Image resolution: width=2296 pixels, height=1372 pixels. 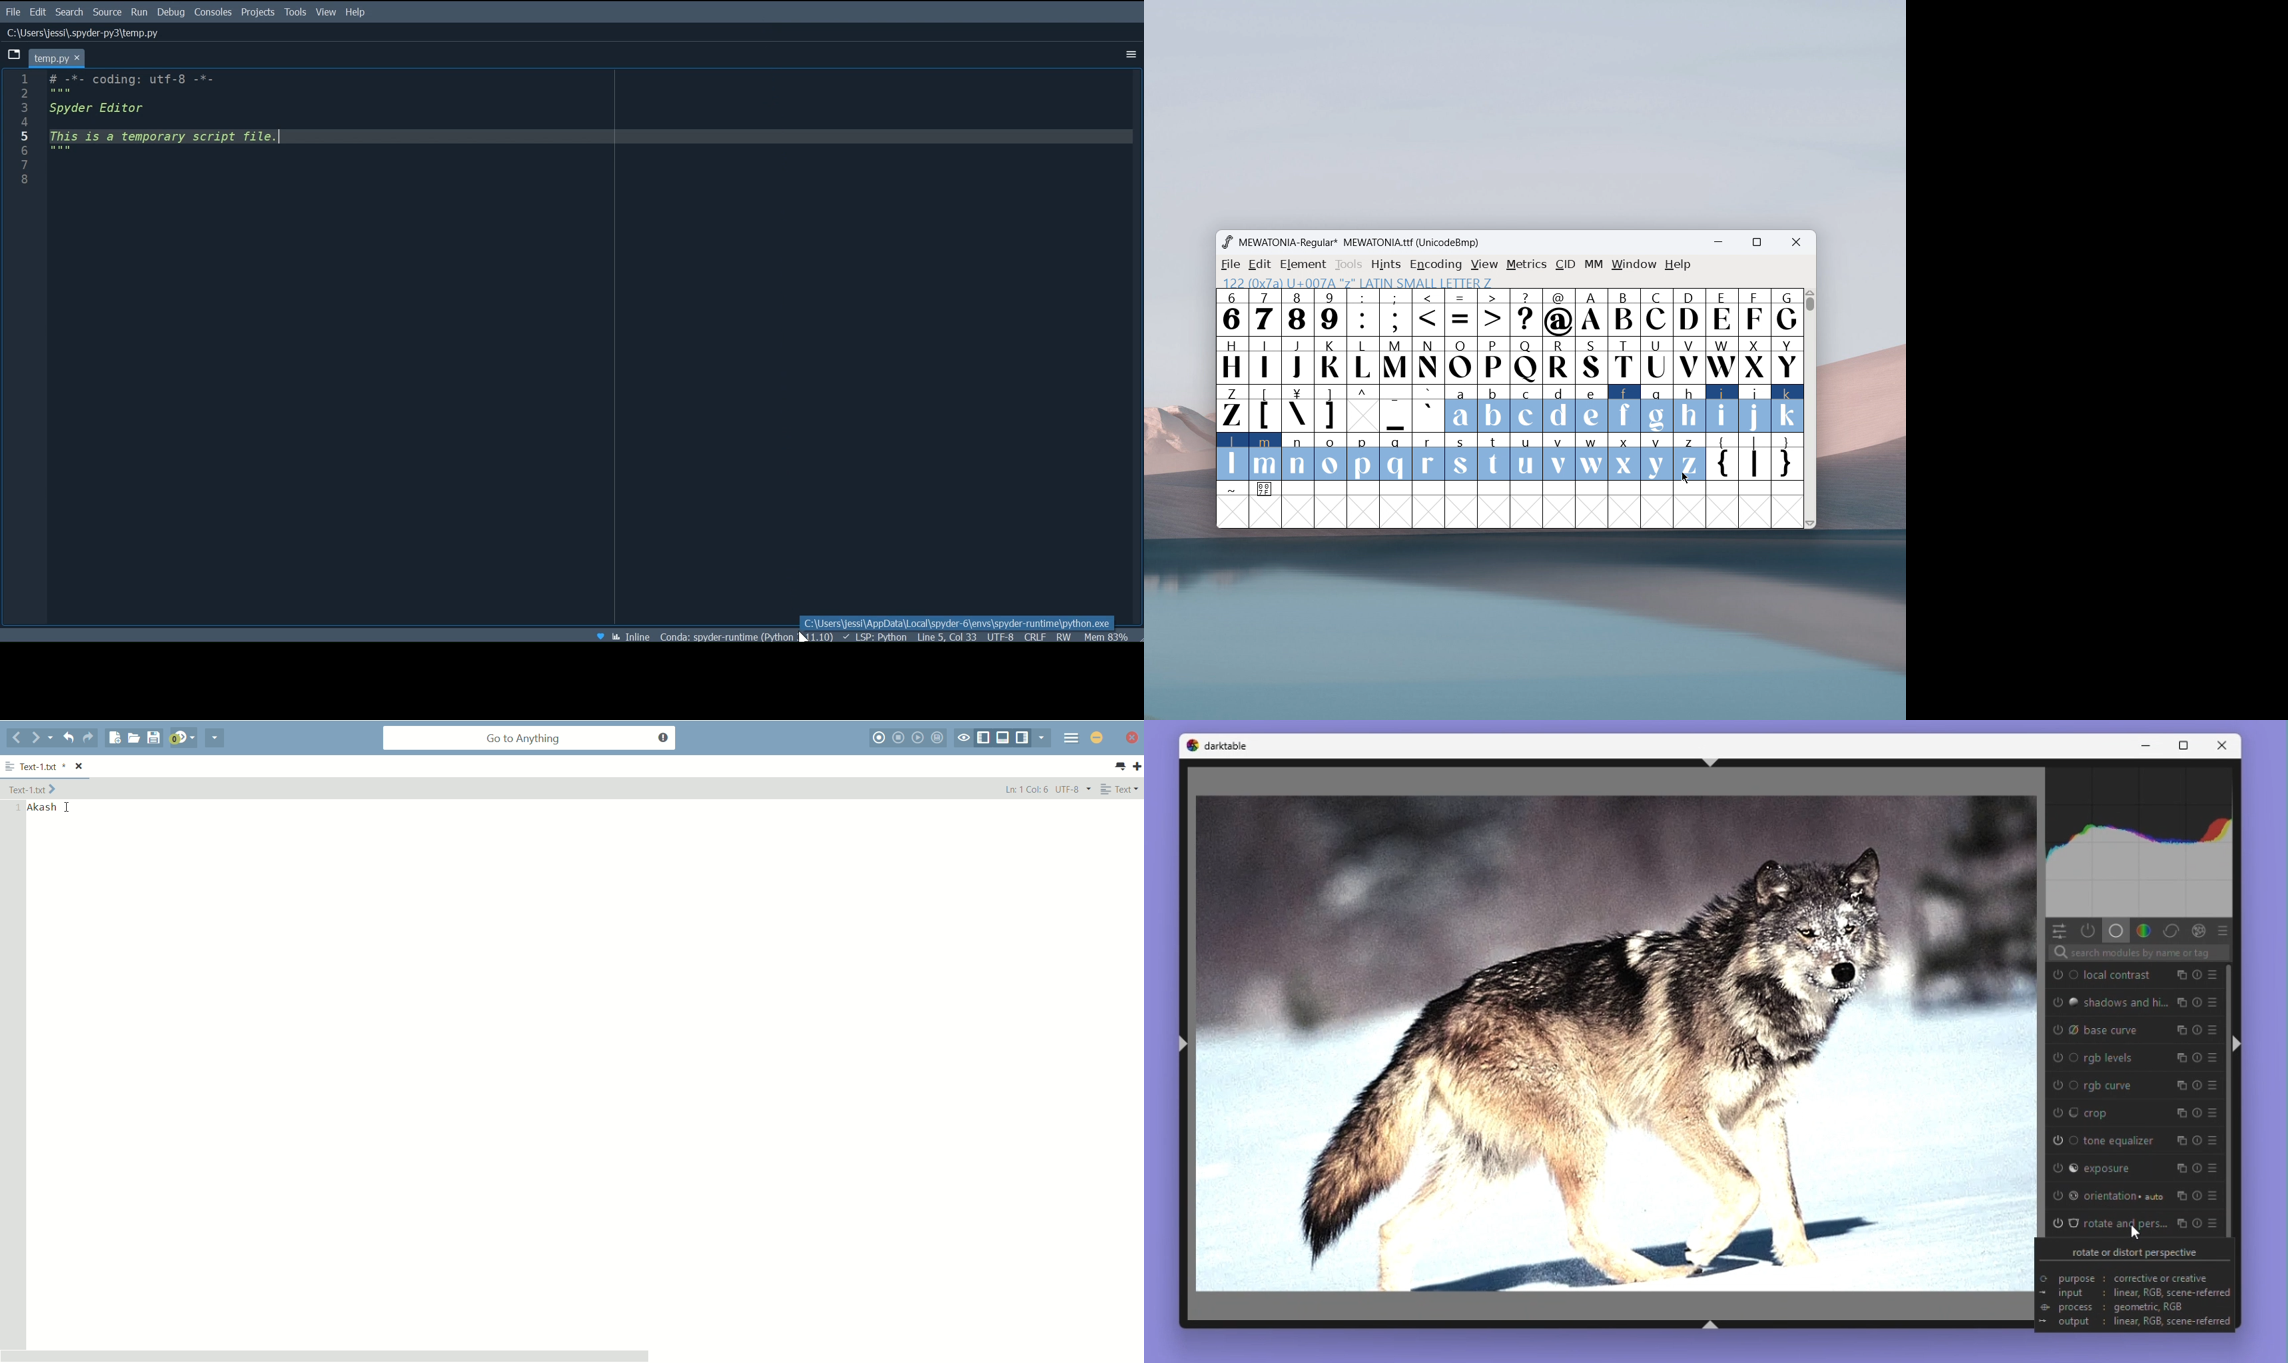 What do you see at coordinates (1495, 457) in the screenshot?
I see `t` at bounding box center [1495, 457].